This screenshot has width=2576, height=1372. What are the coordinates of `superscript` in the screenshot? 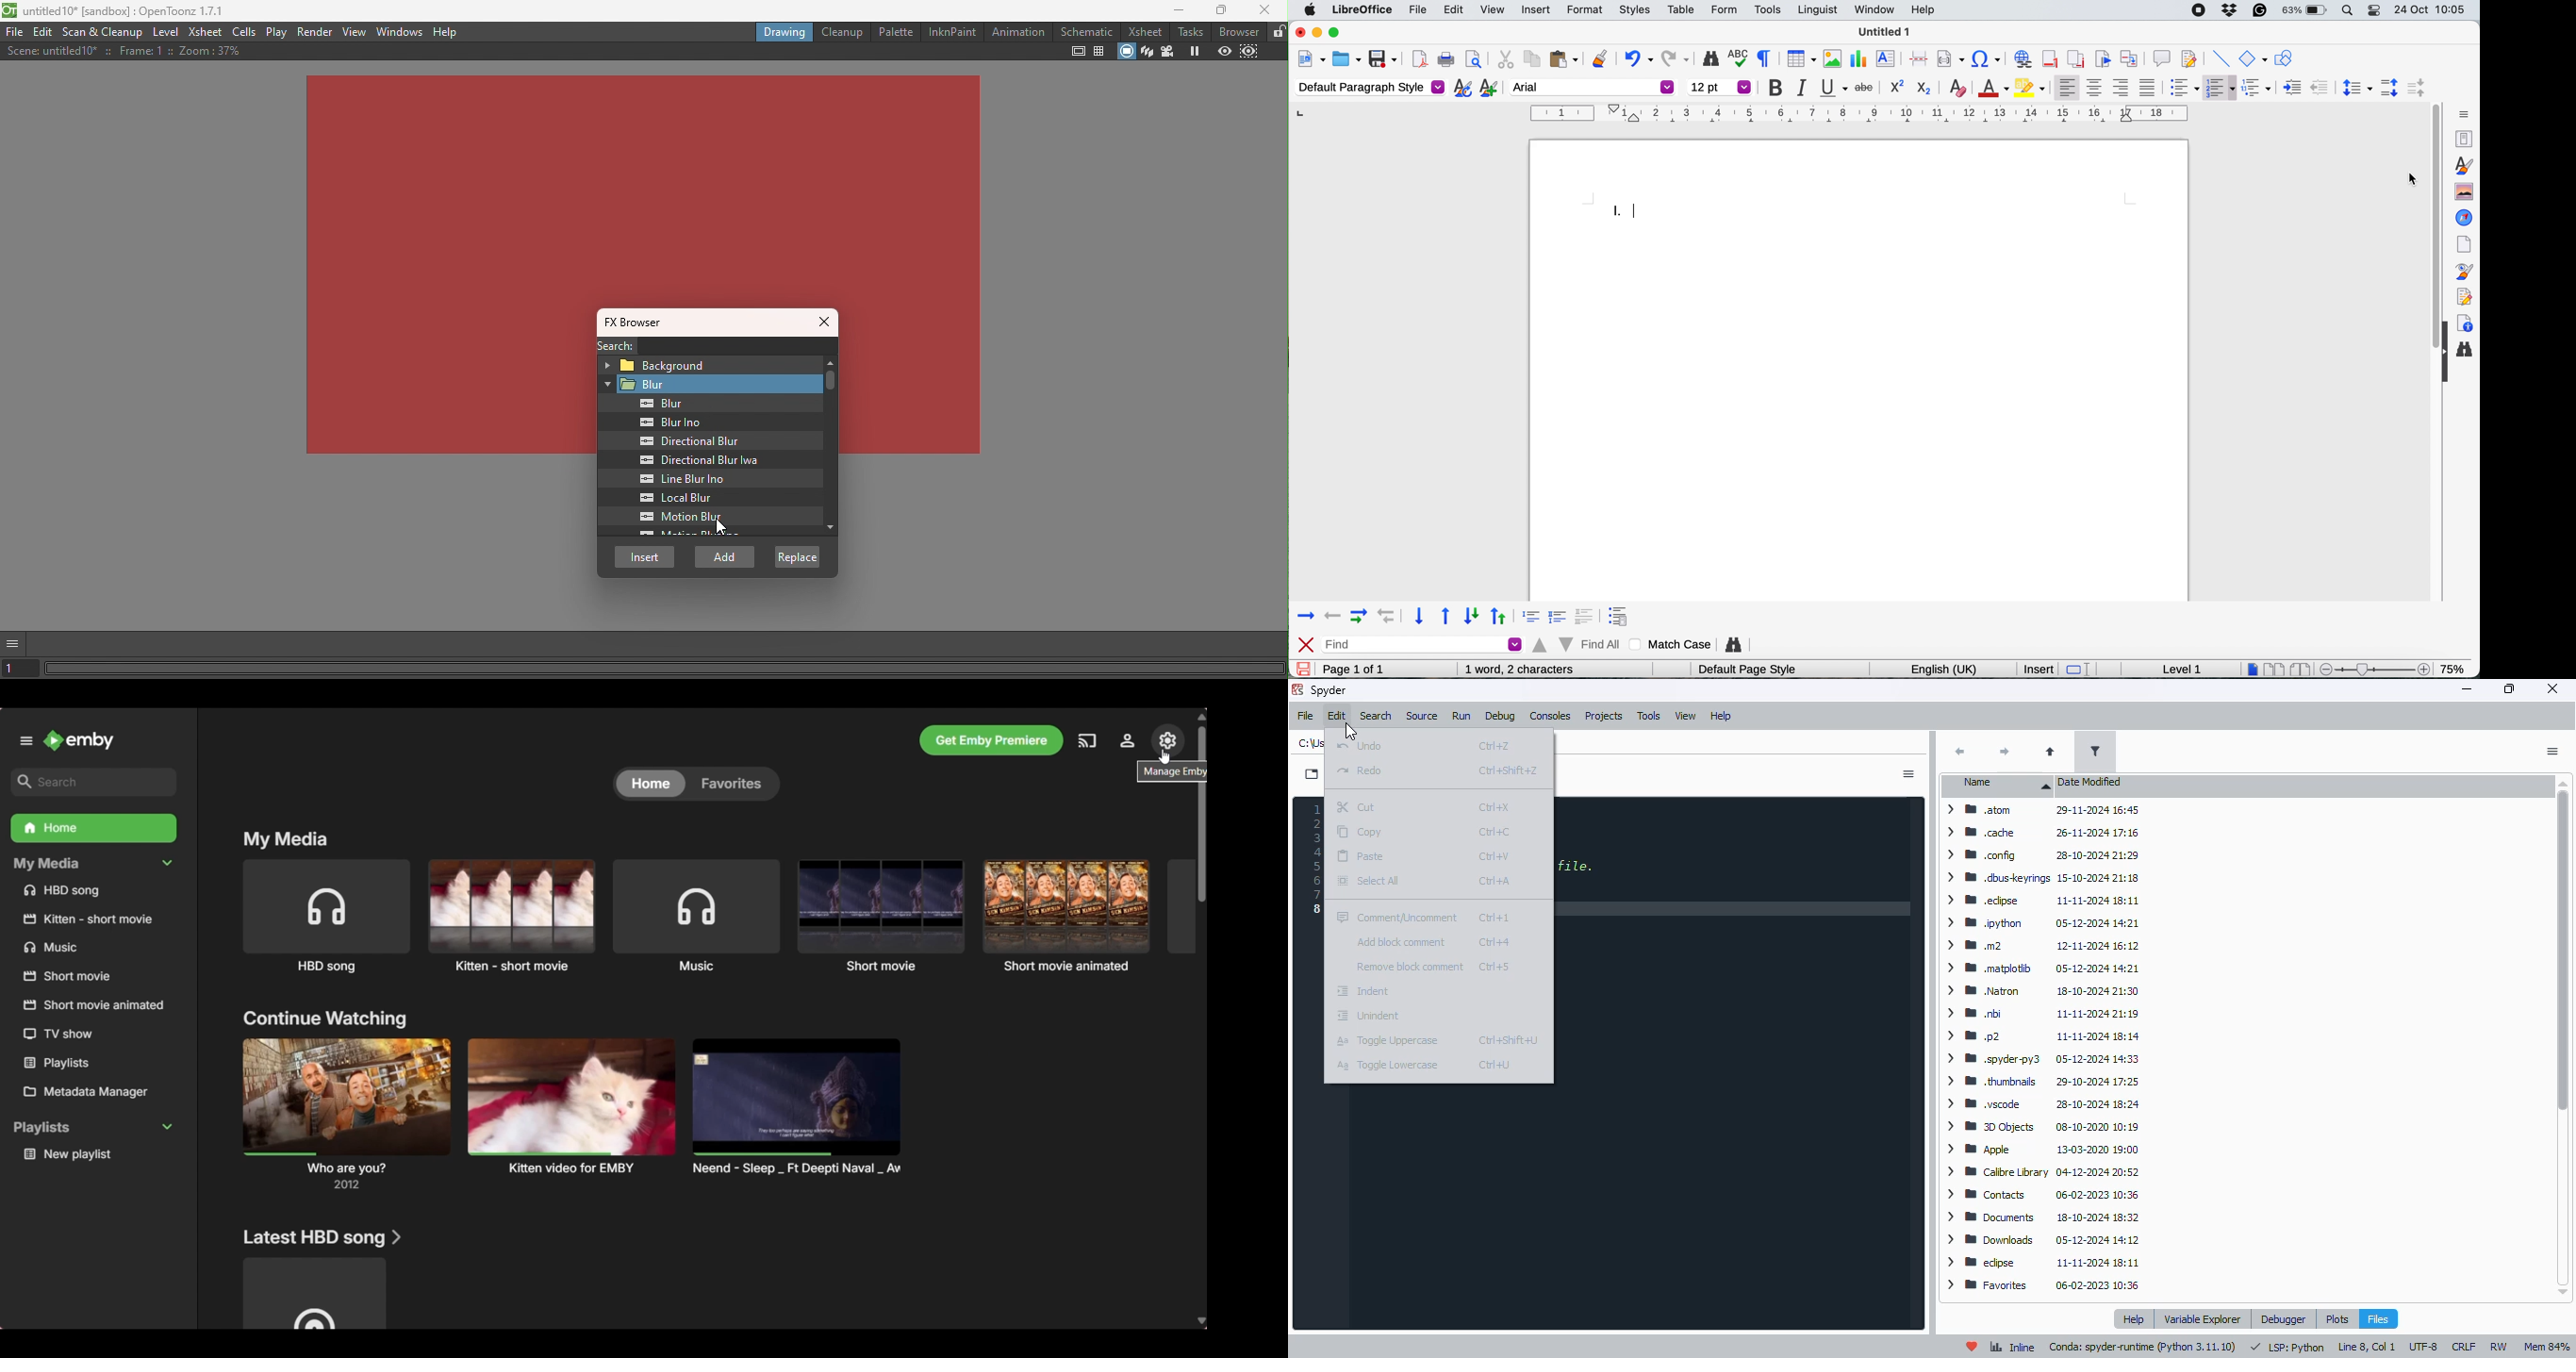 It's located at (1895, 86).